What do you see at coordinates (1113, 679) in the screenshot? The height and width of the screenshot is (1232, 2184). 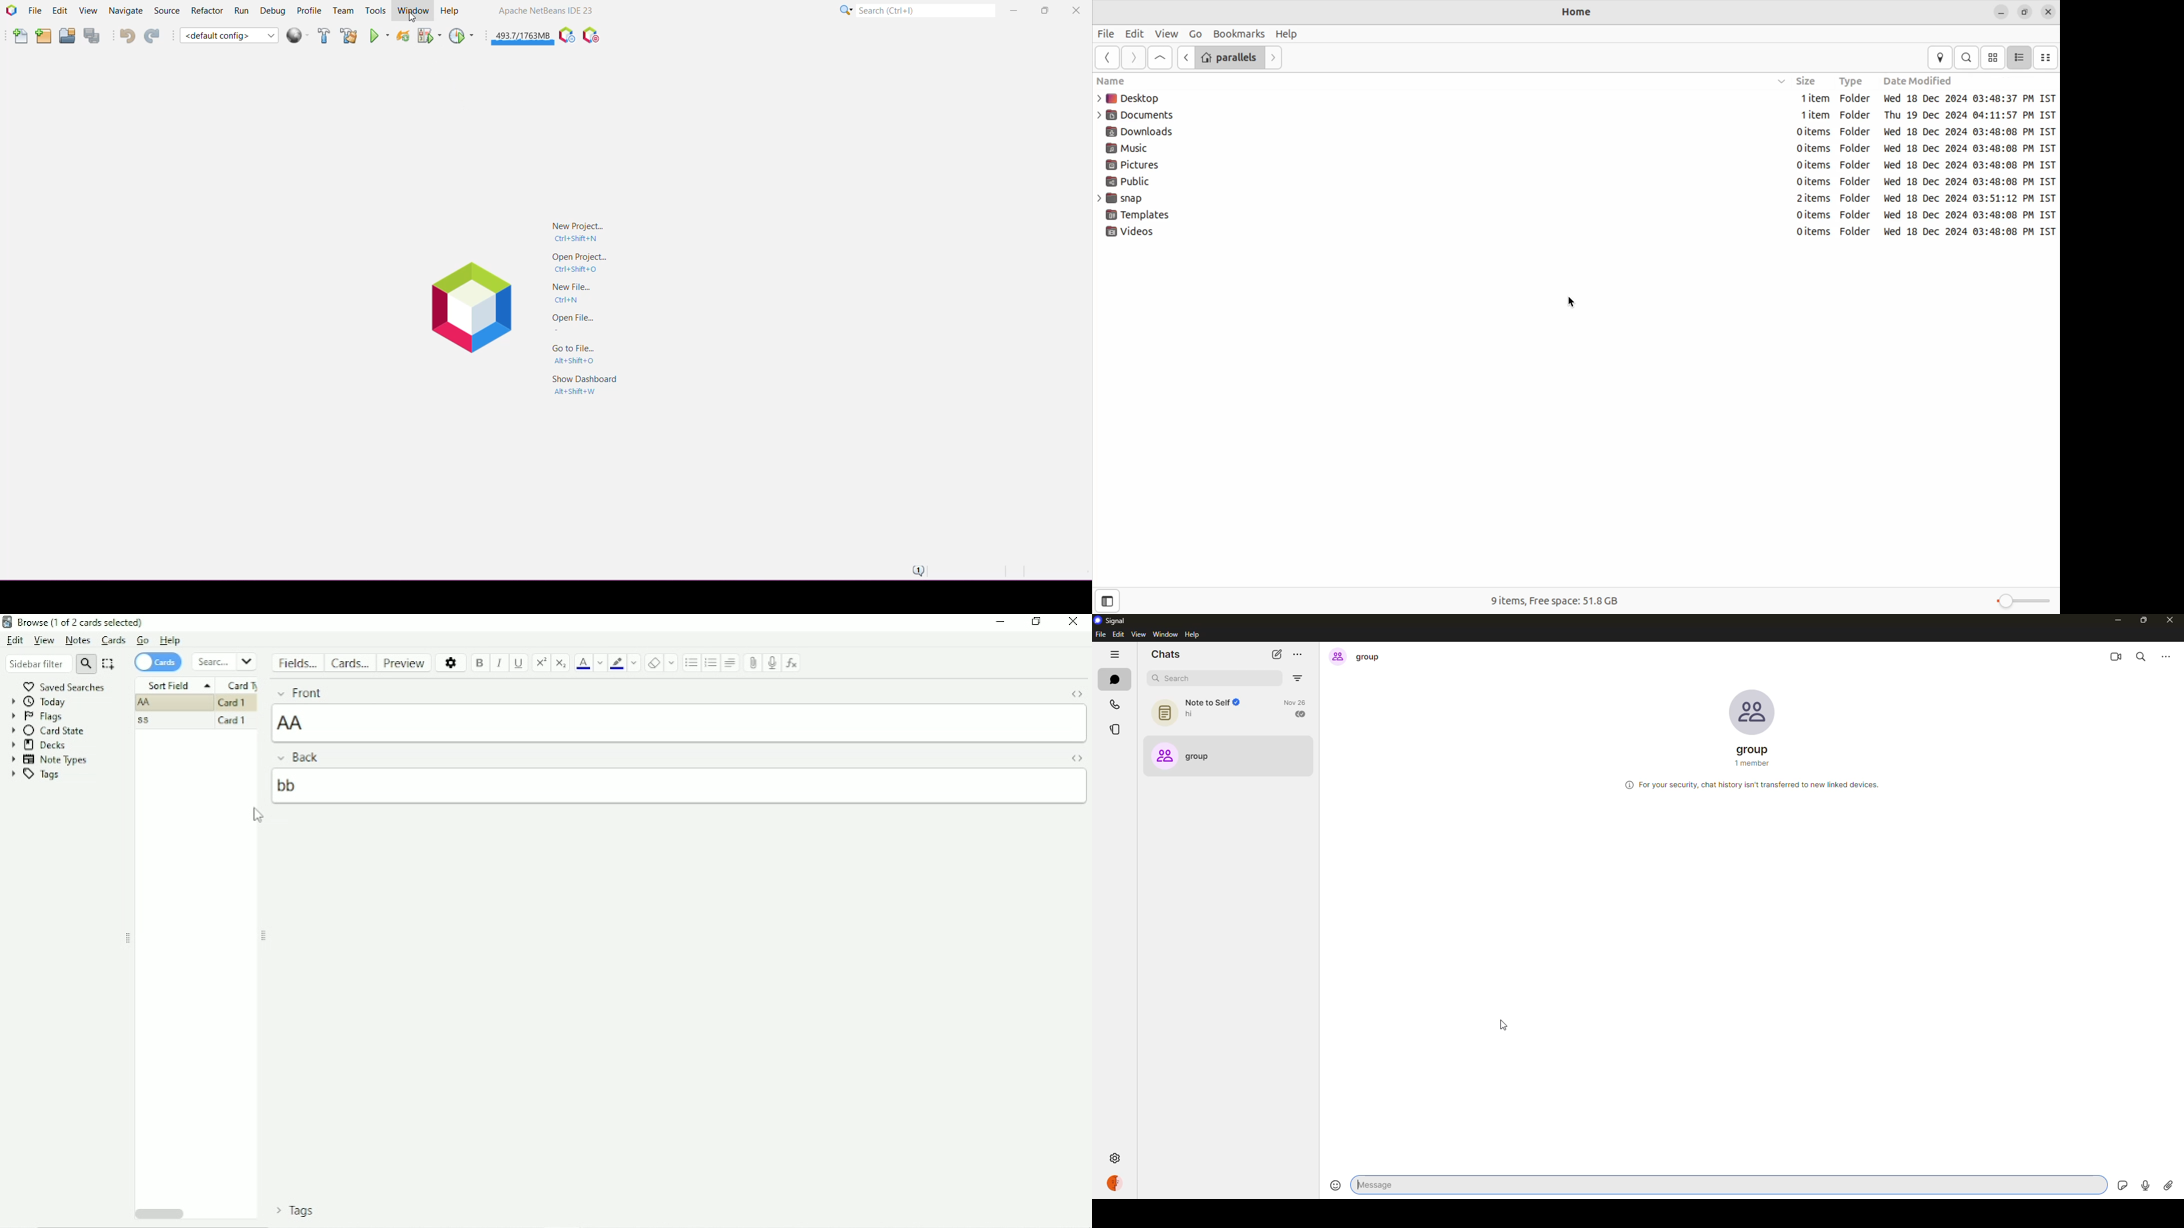 I see `chats` at bounding box center [1113, 679].